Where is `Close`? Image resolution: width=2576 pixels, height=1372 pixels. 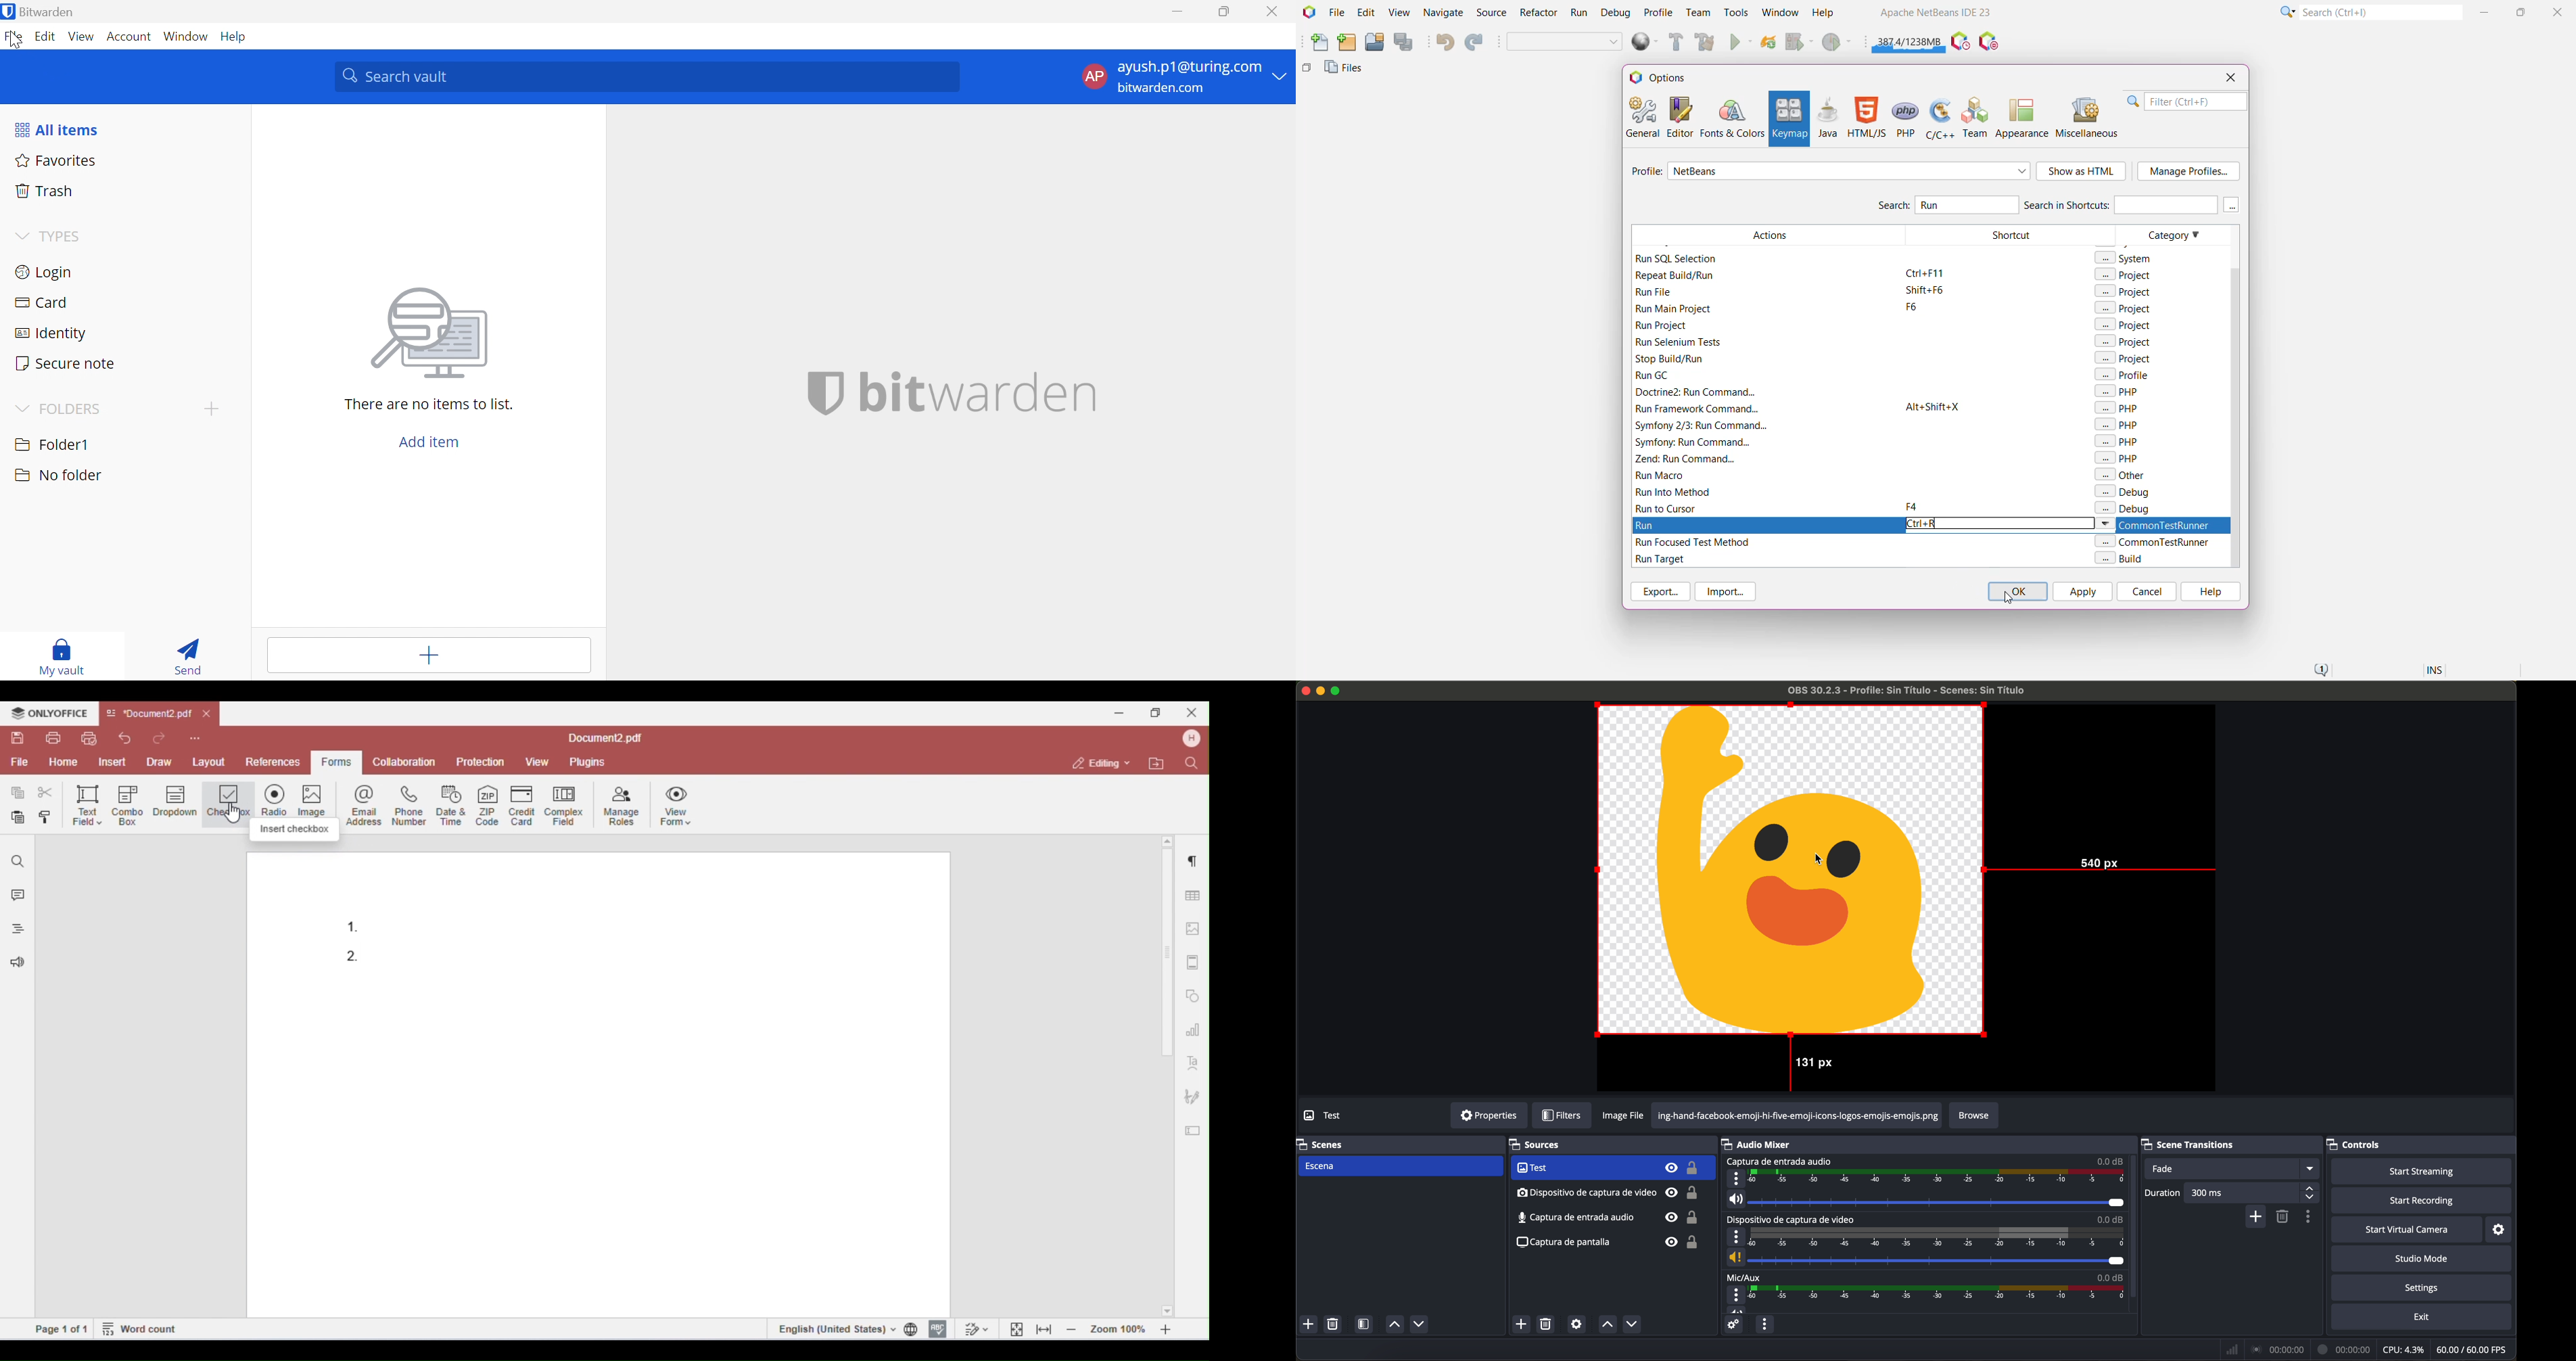
Close is located at coordinates (1273, 11).